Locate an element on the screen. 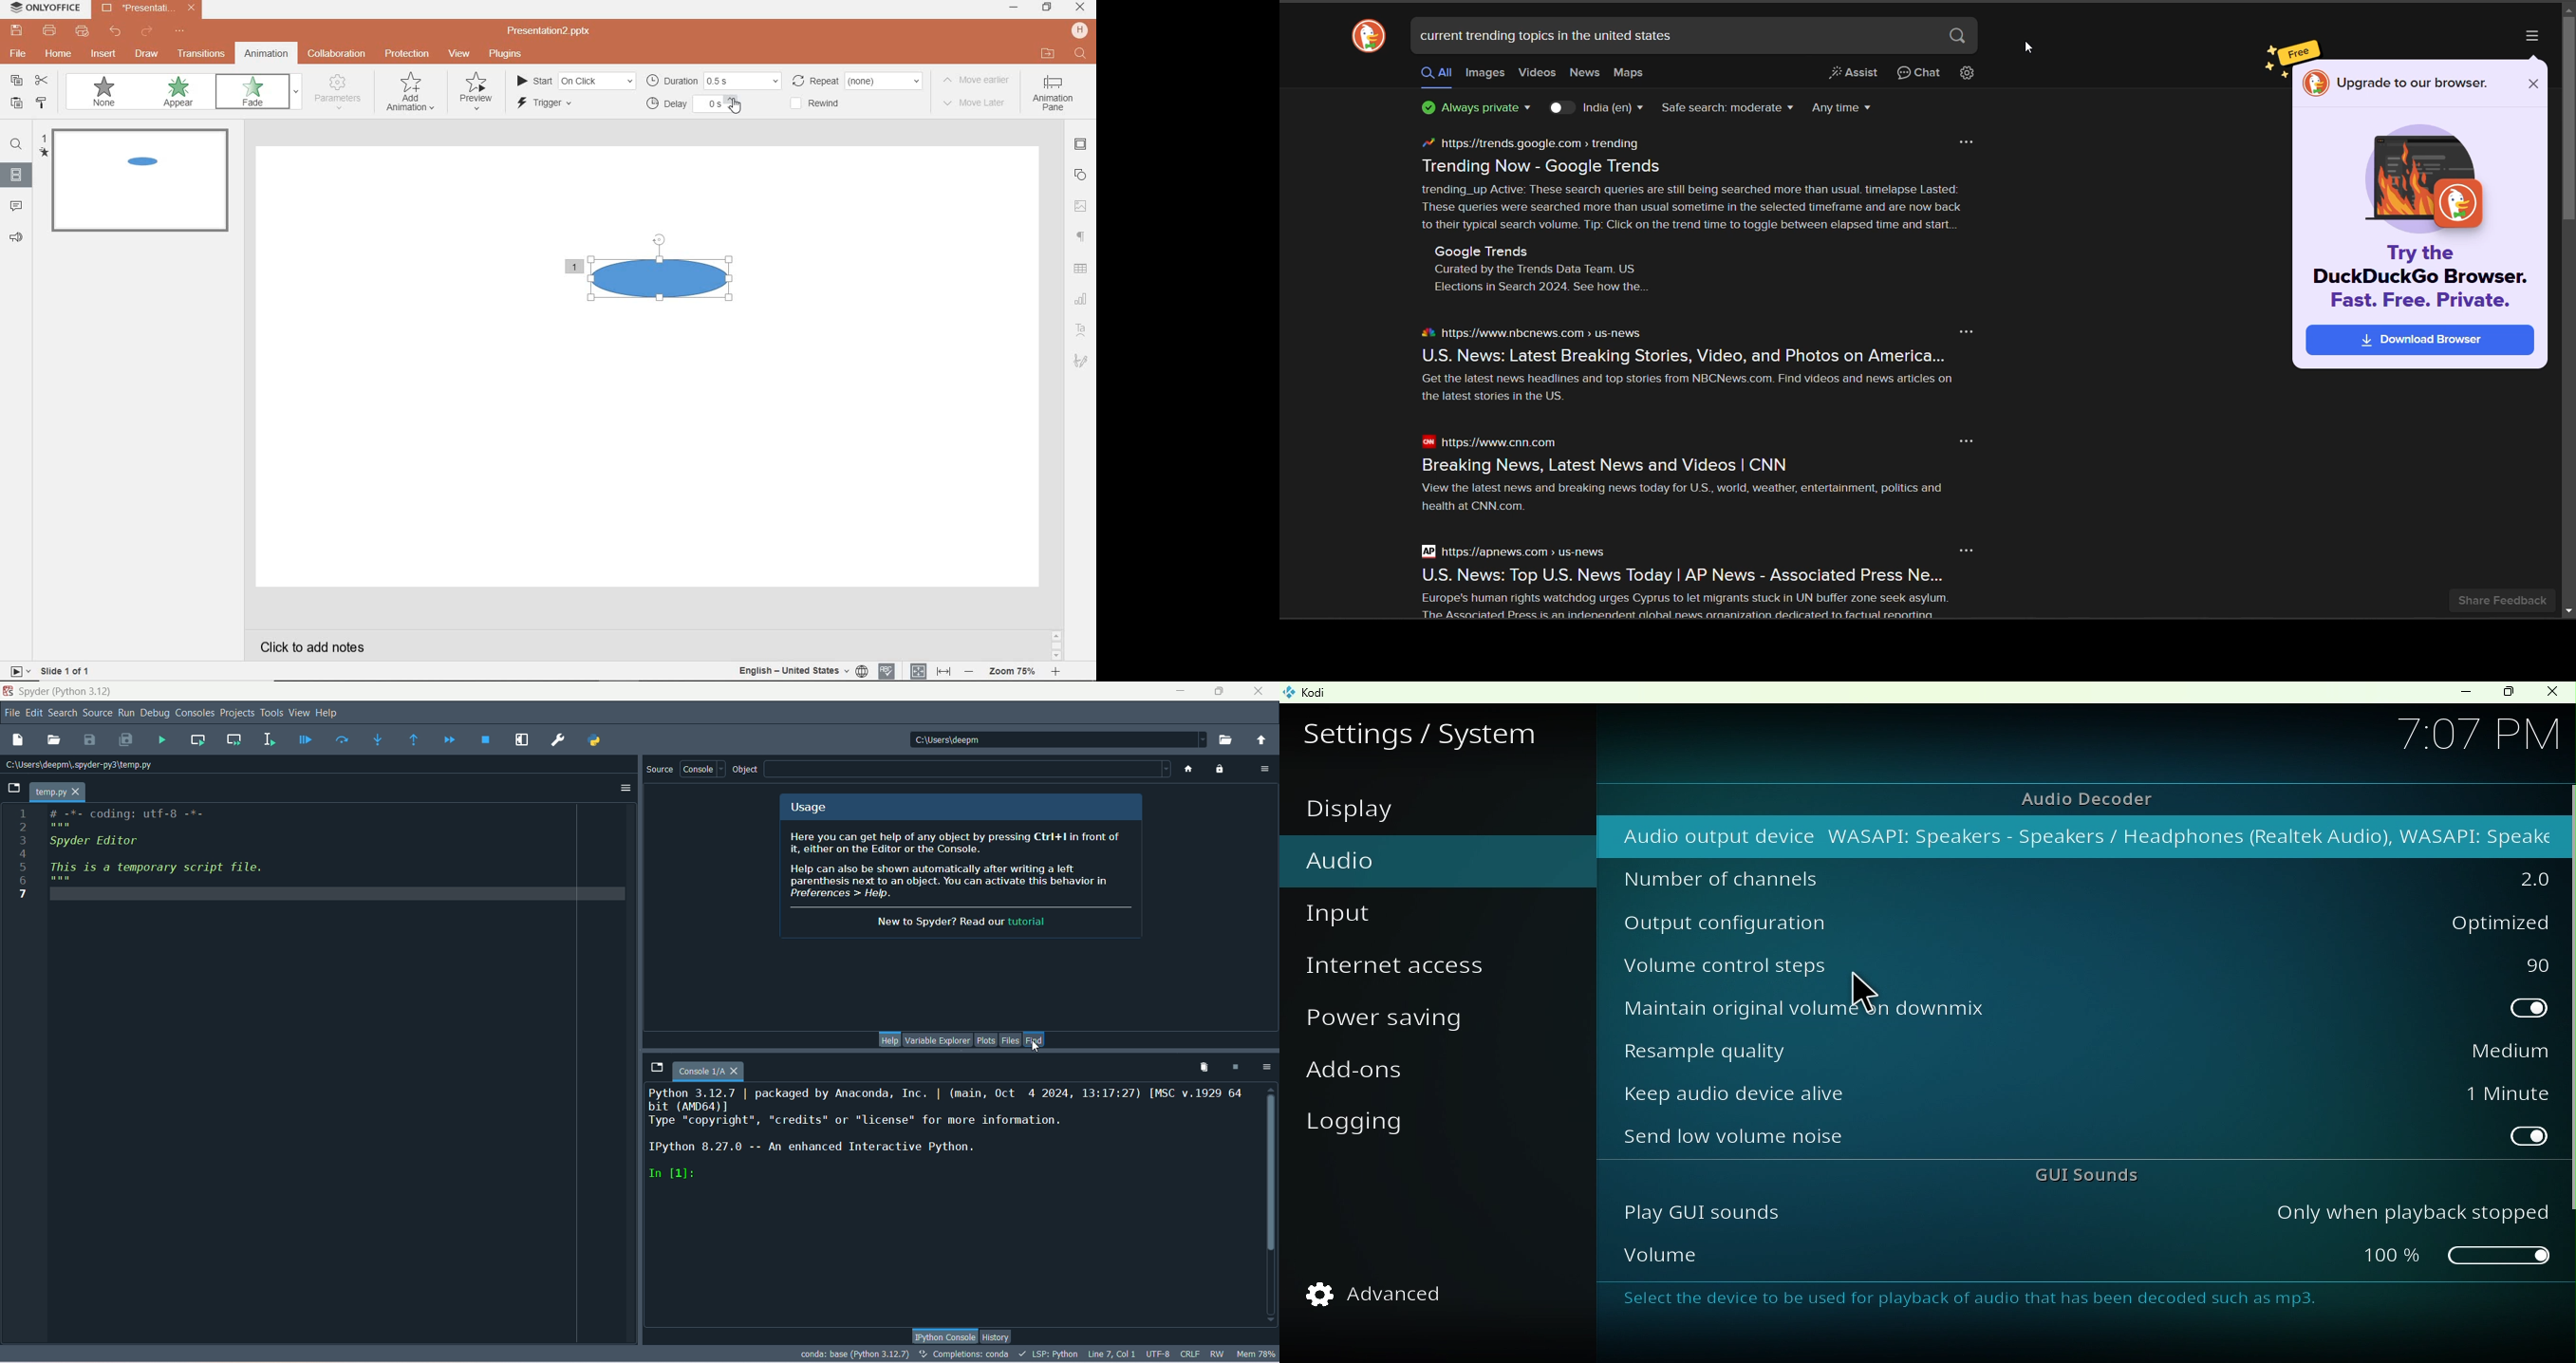 The image size is (2576, 1372). LSP:Python is located at coordinates (1048, 1354).